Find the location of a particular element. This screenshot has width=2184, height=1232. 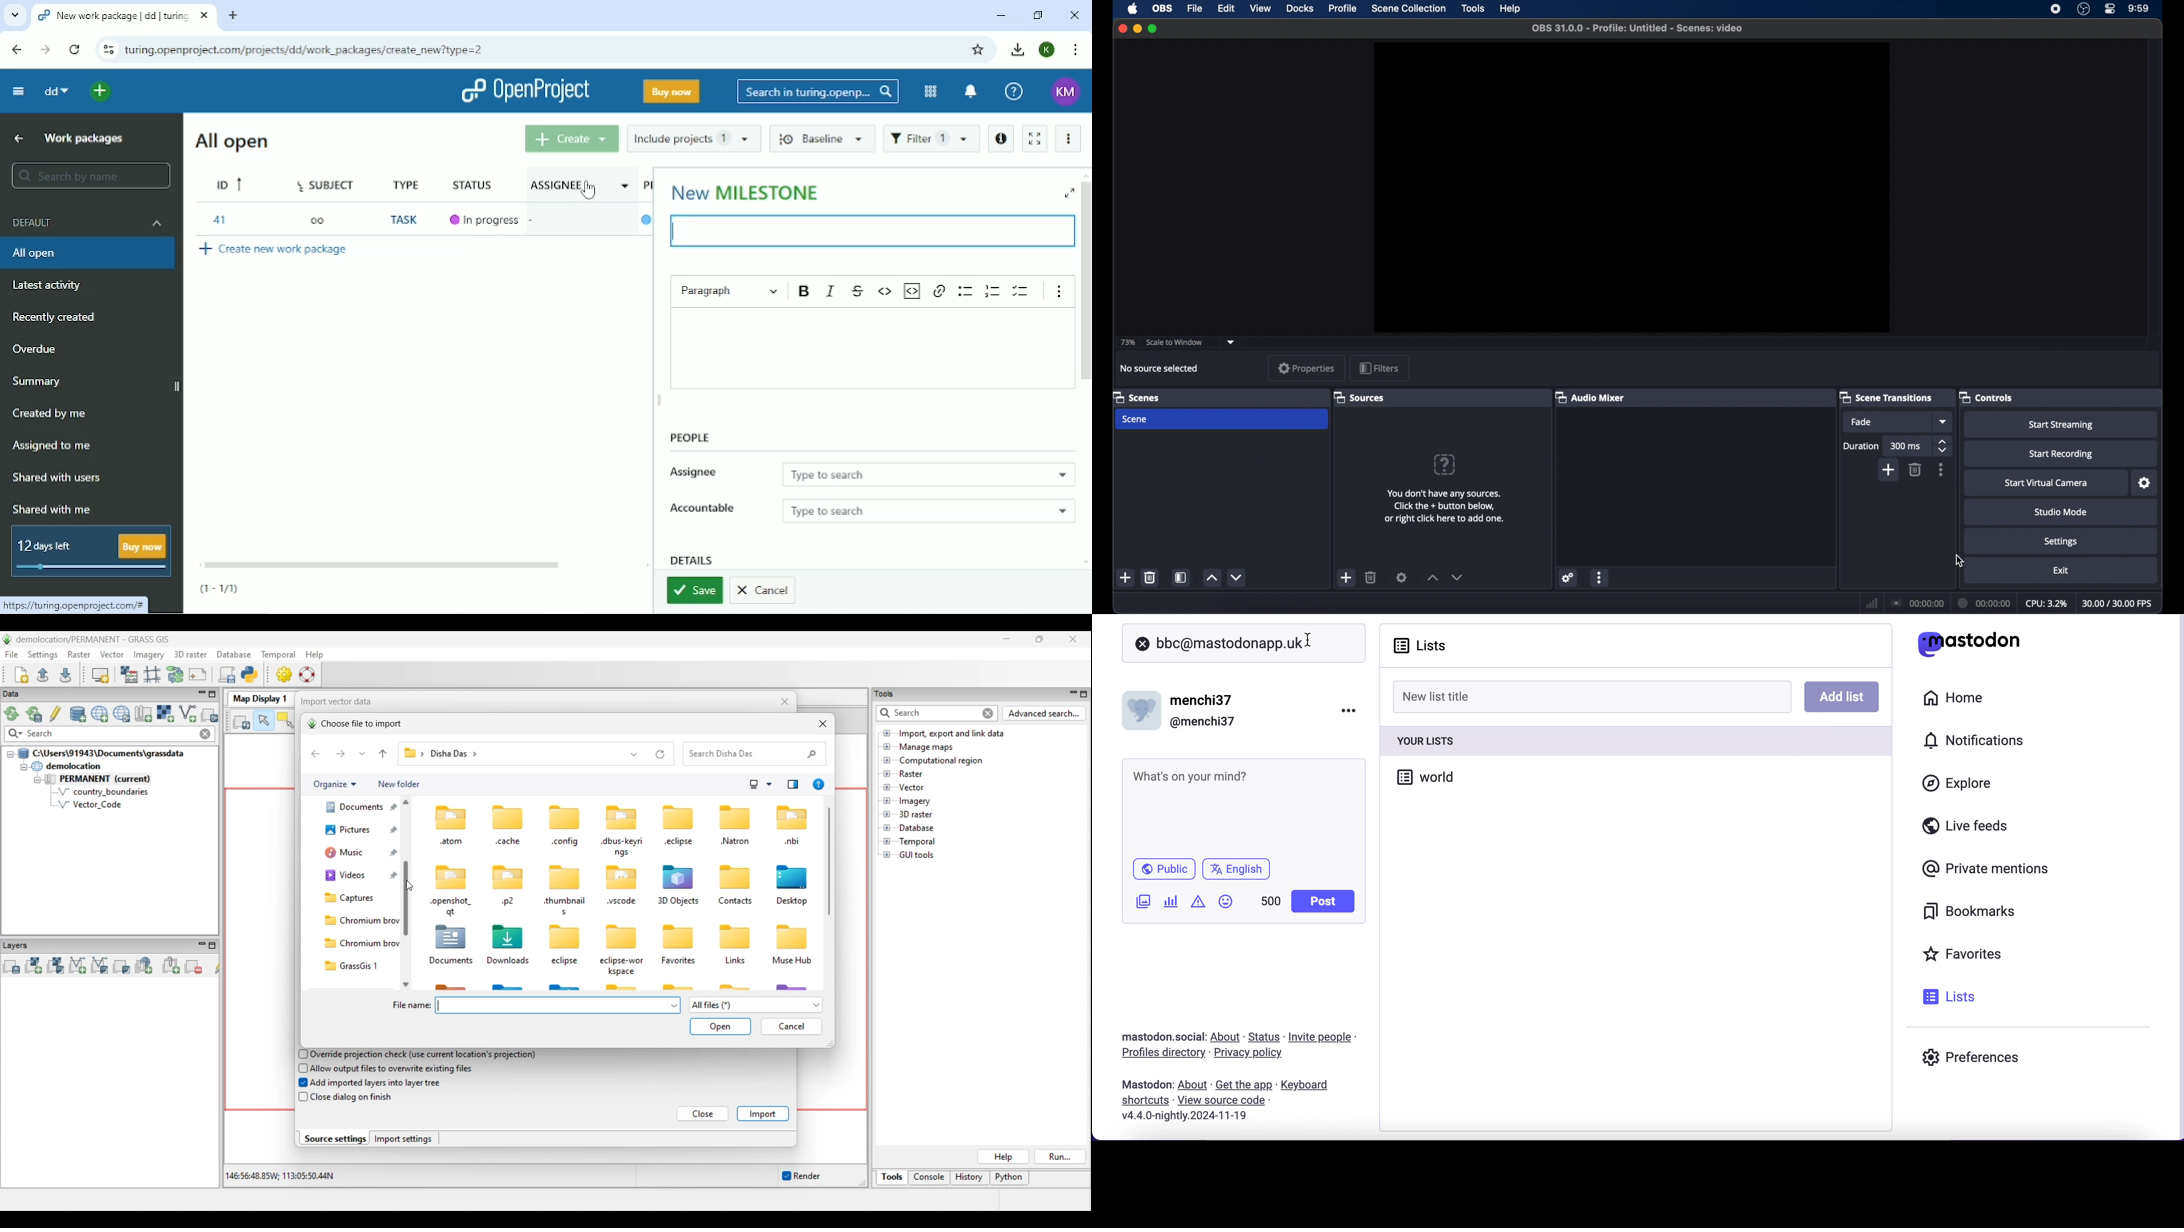

add an image is located at coordinates (1142, 902).